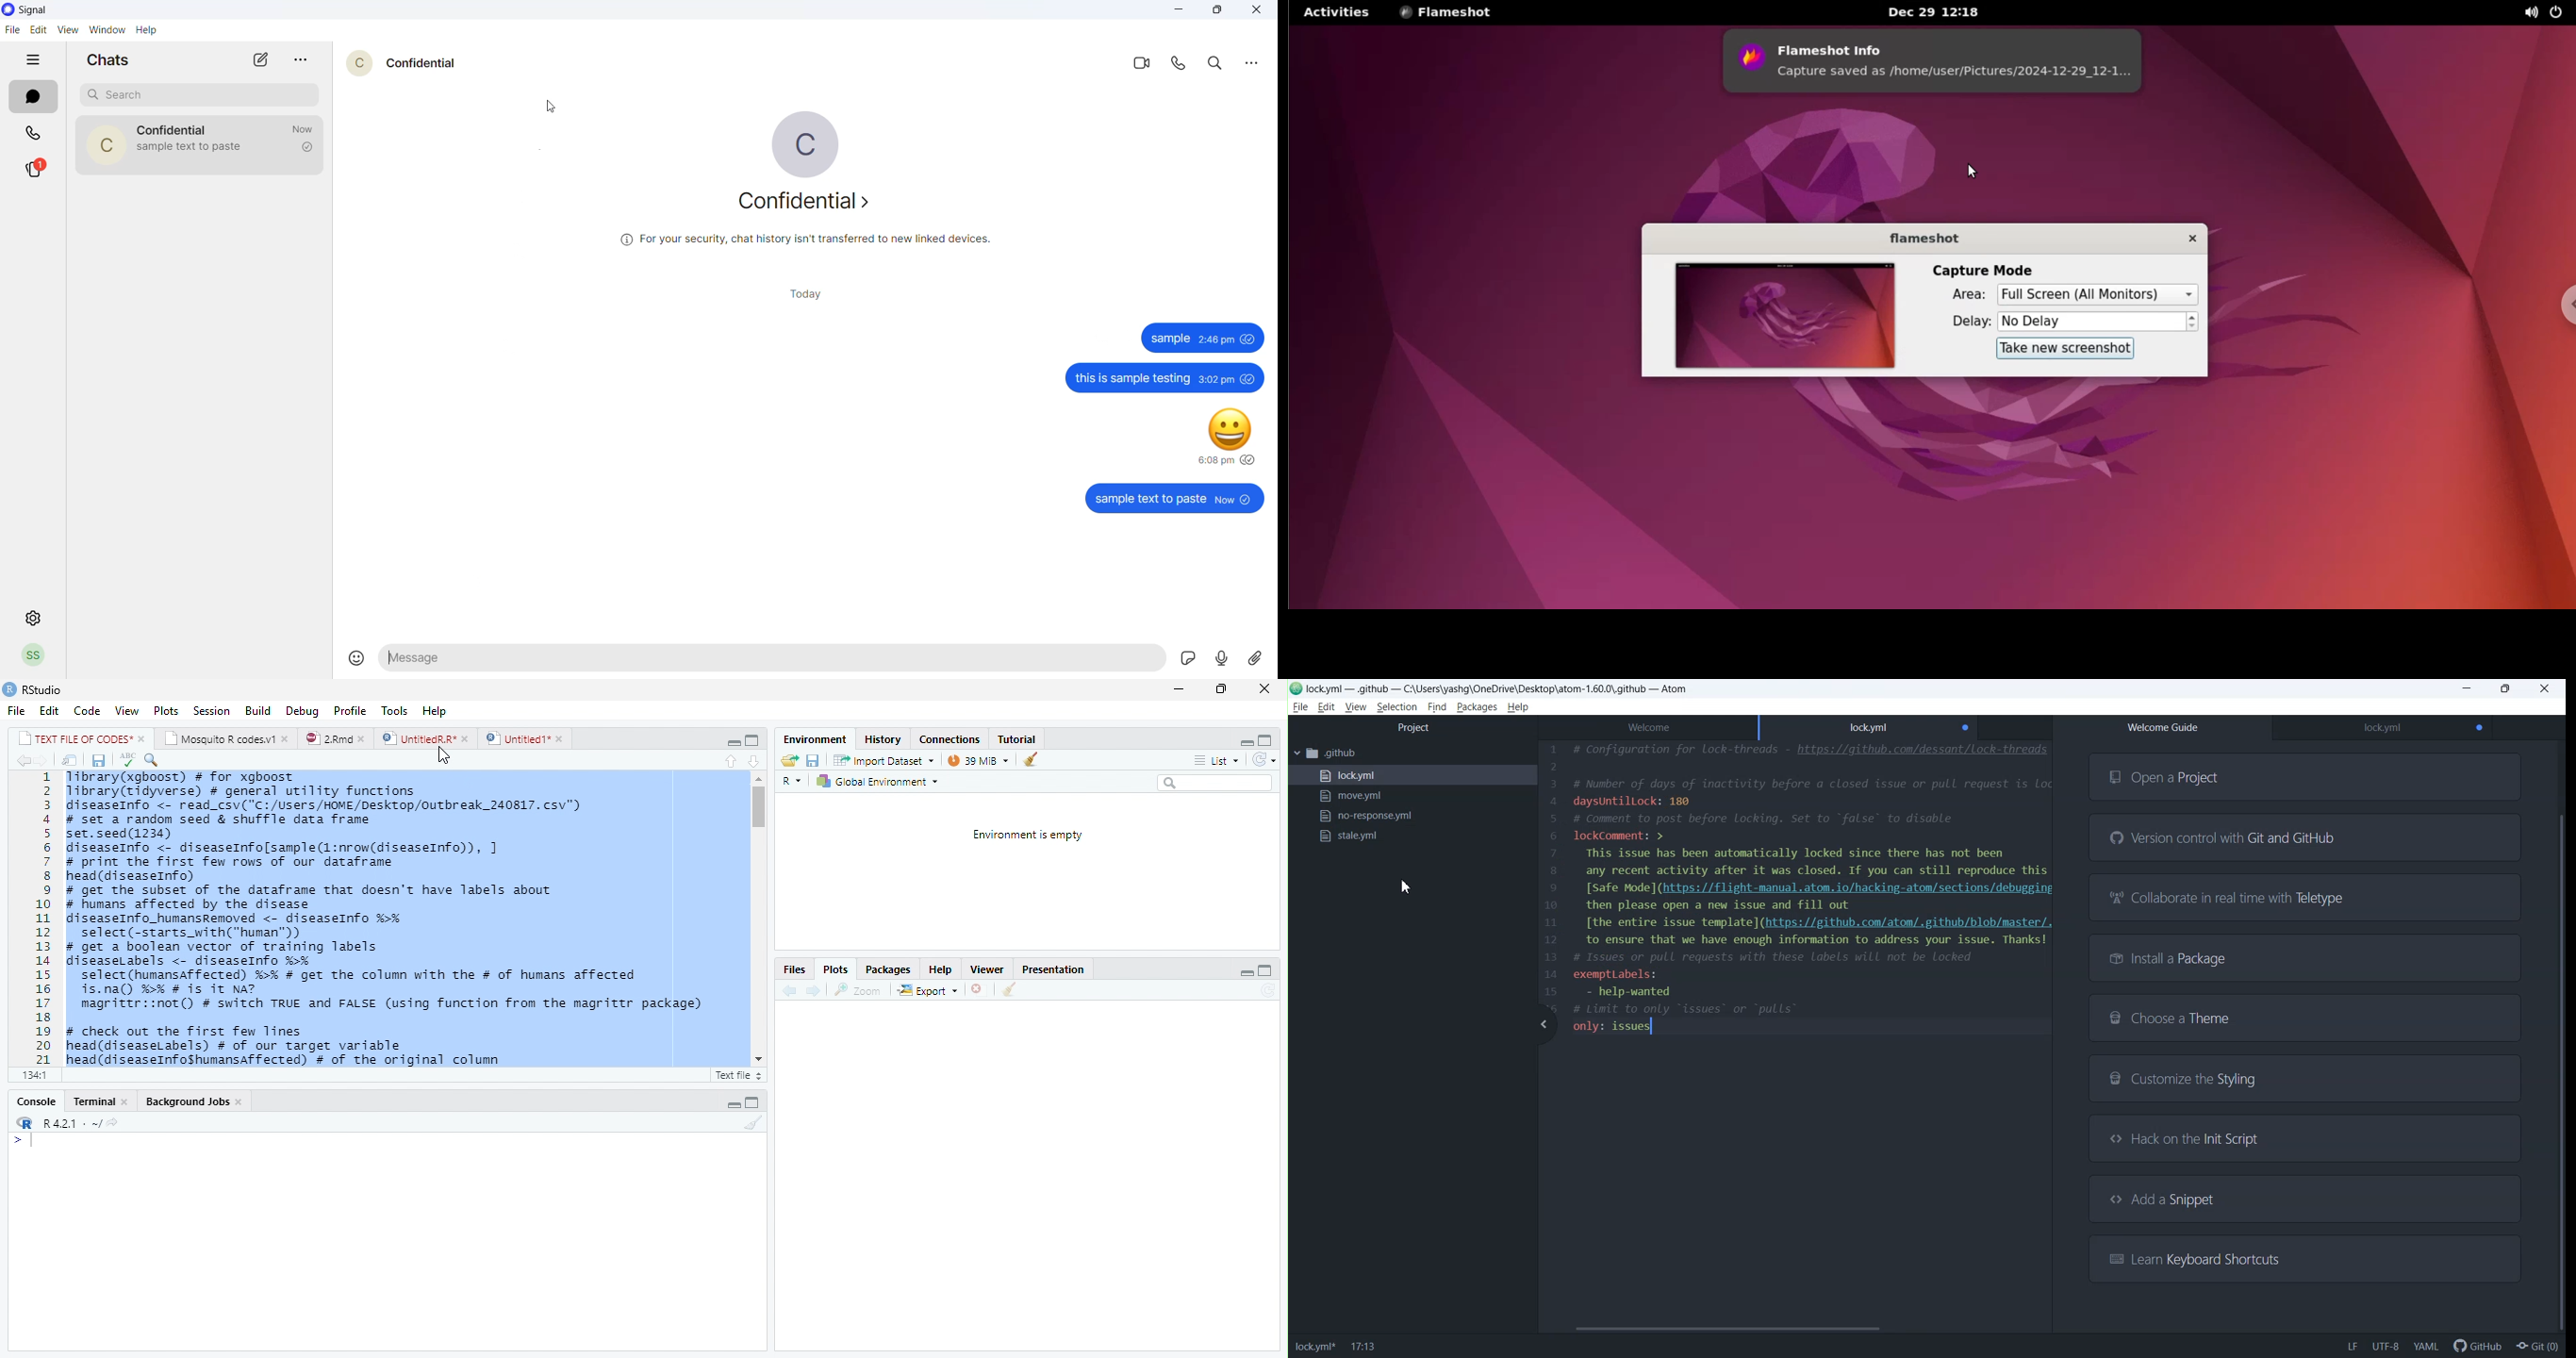  I want to click on Restore Down, so click(1220, 689).